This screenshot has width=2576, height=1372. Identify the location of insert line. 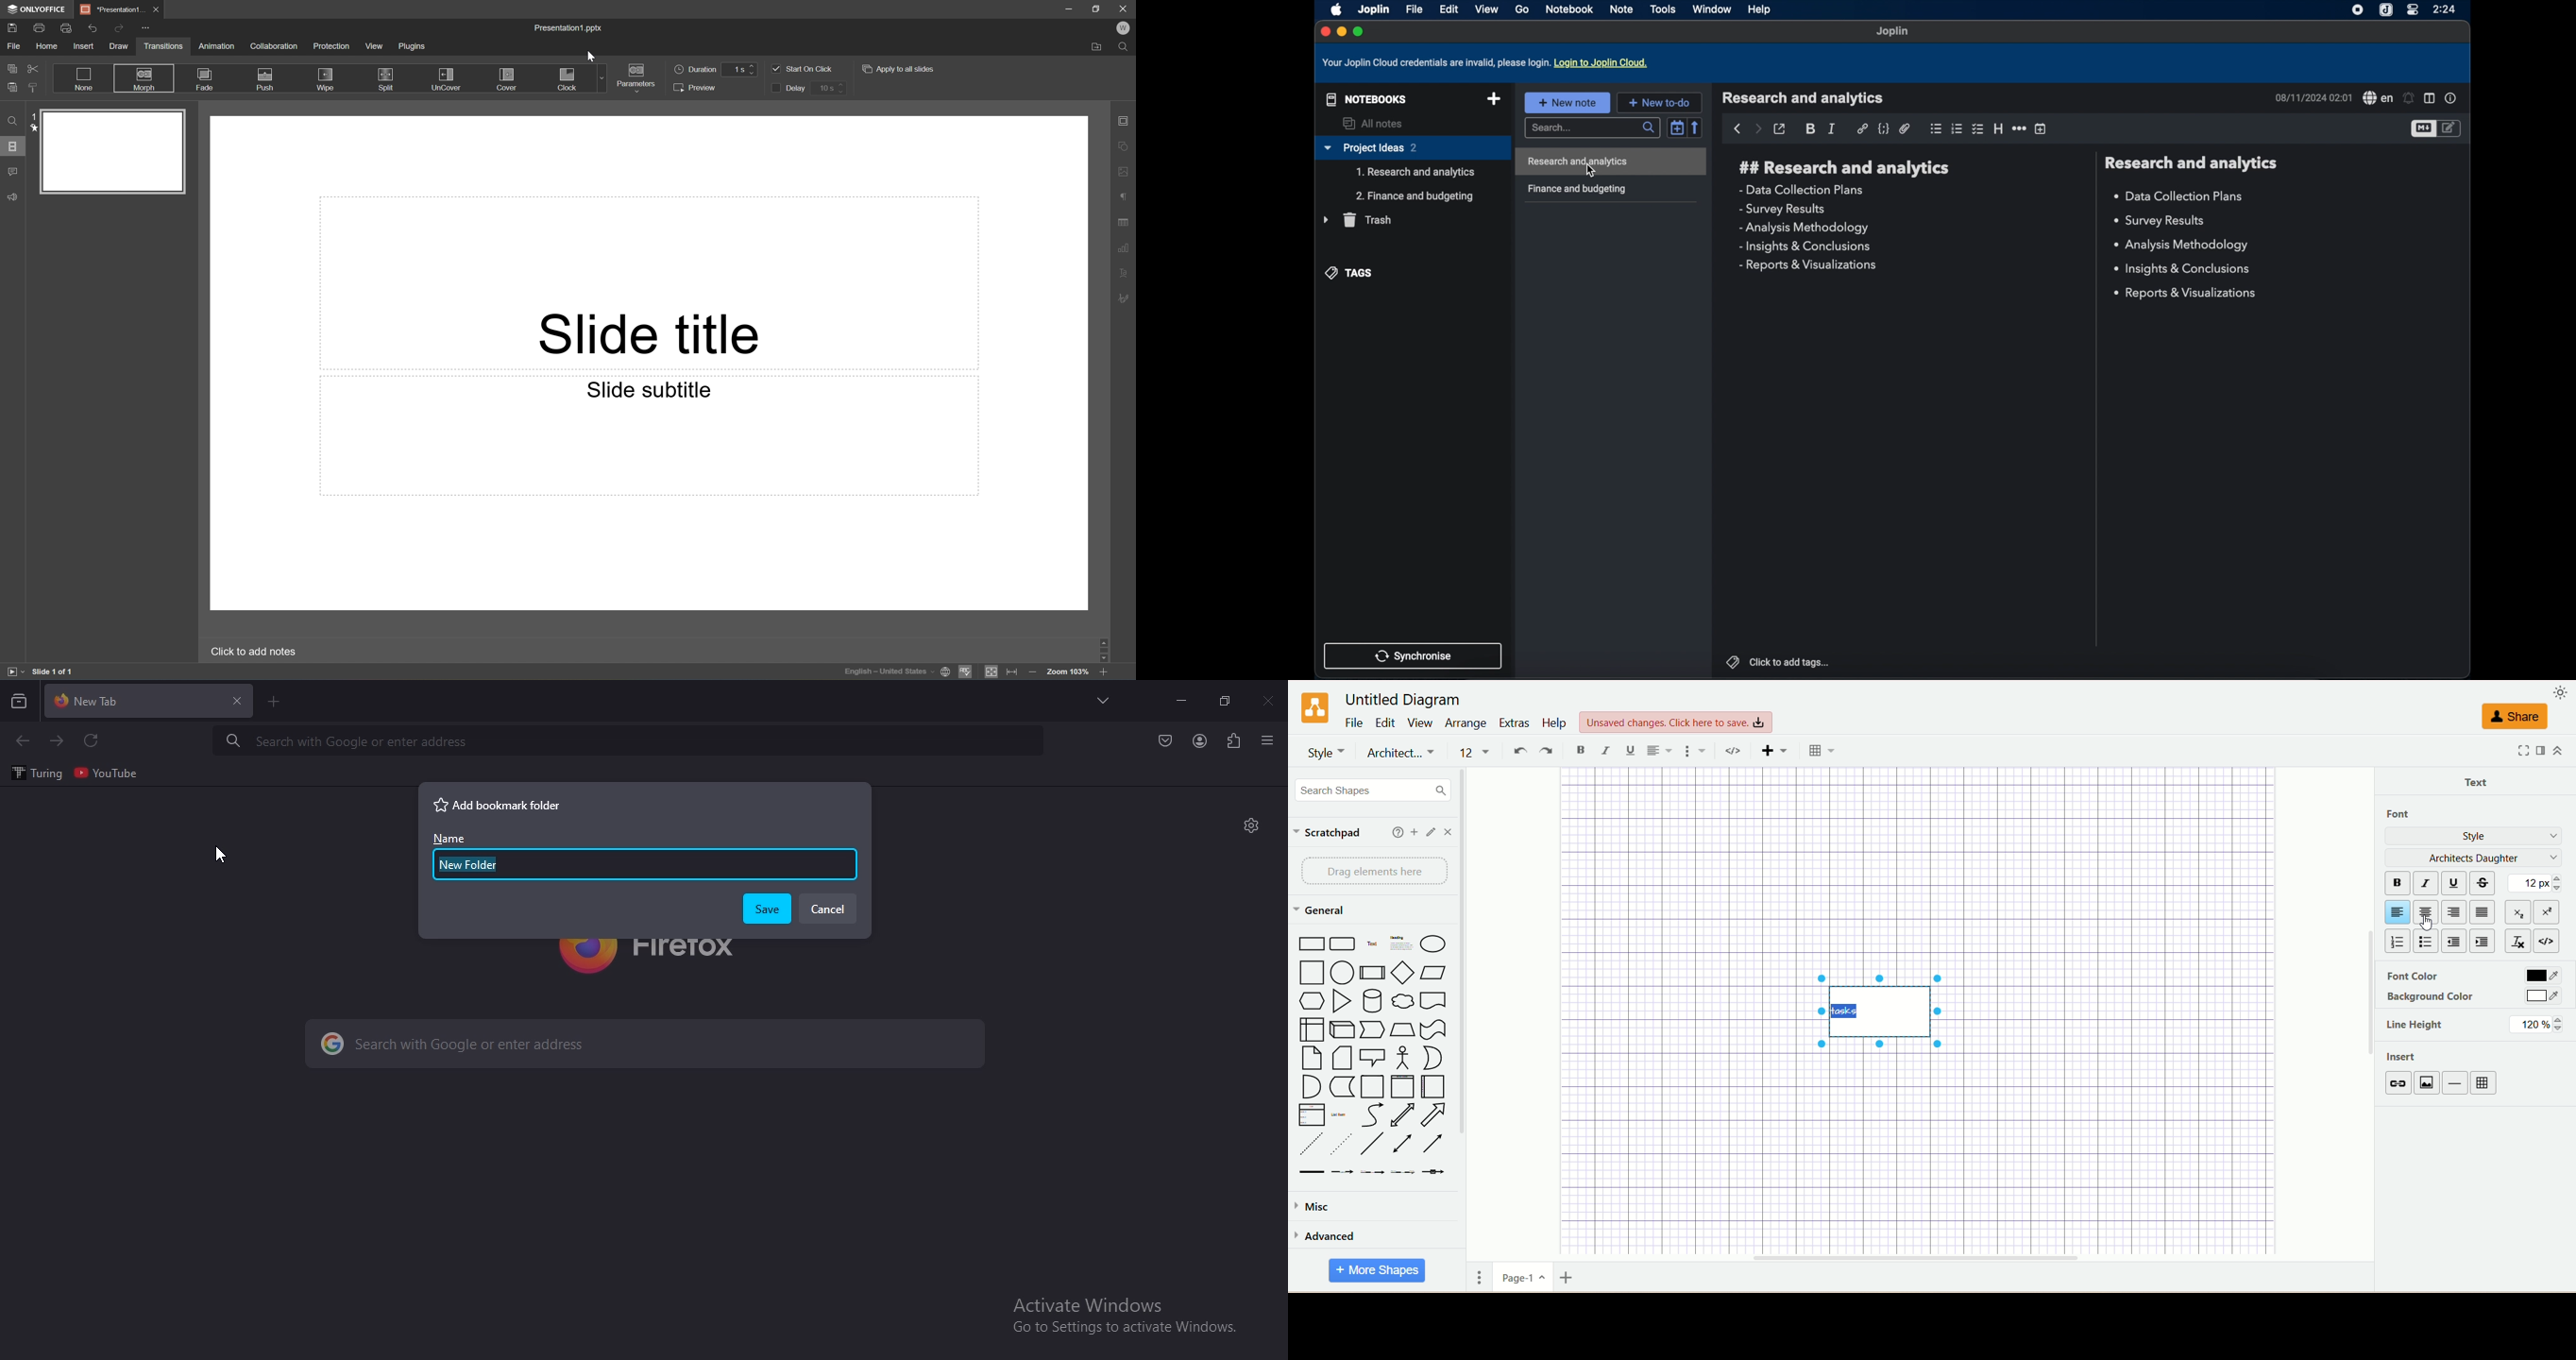
(2457, 1083).